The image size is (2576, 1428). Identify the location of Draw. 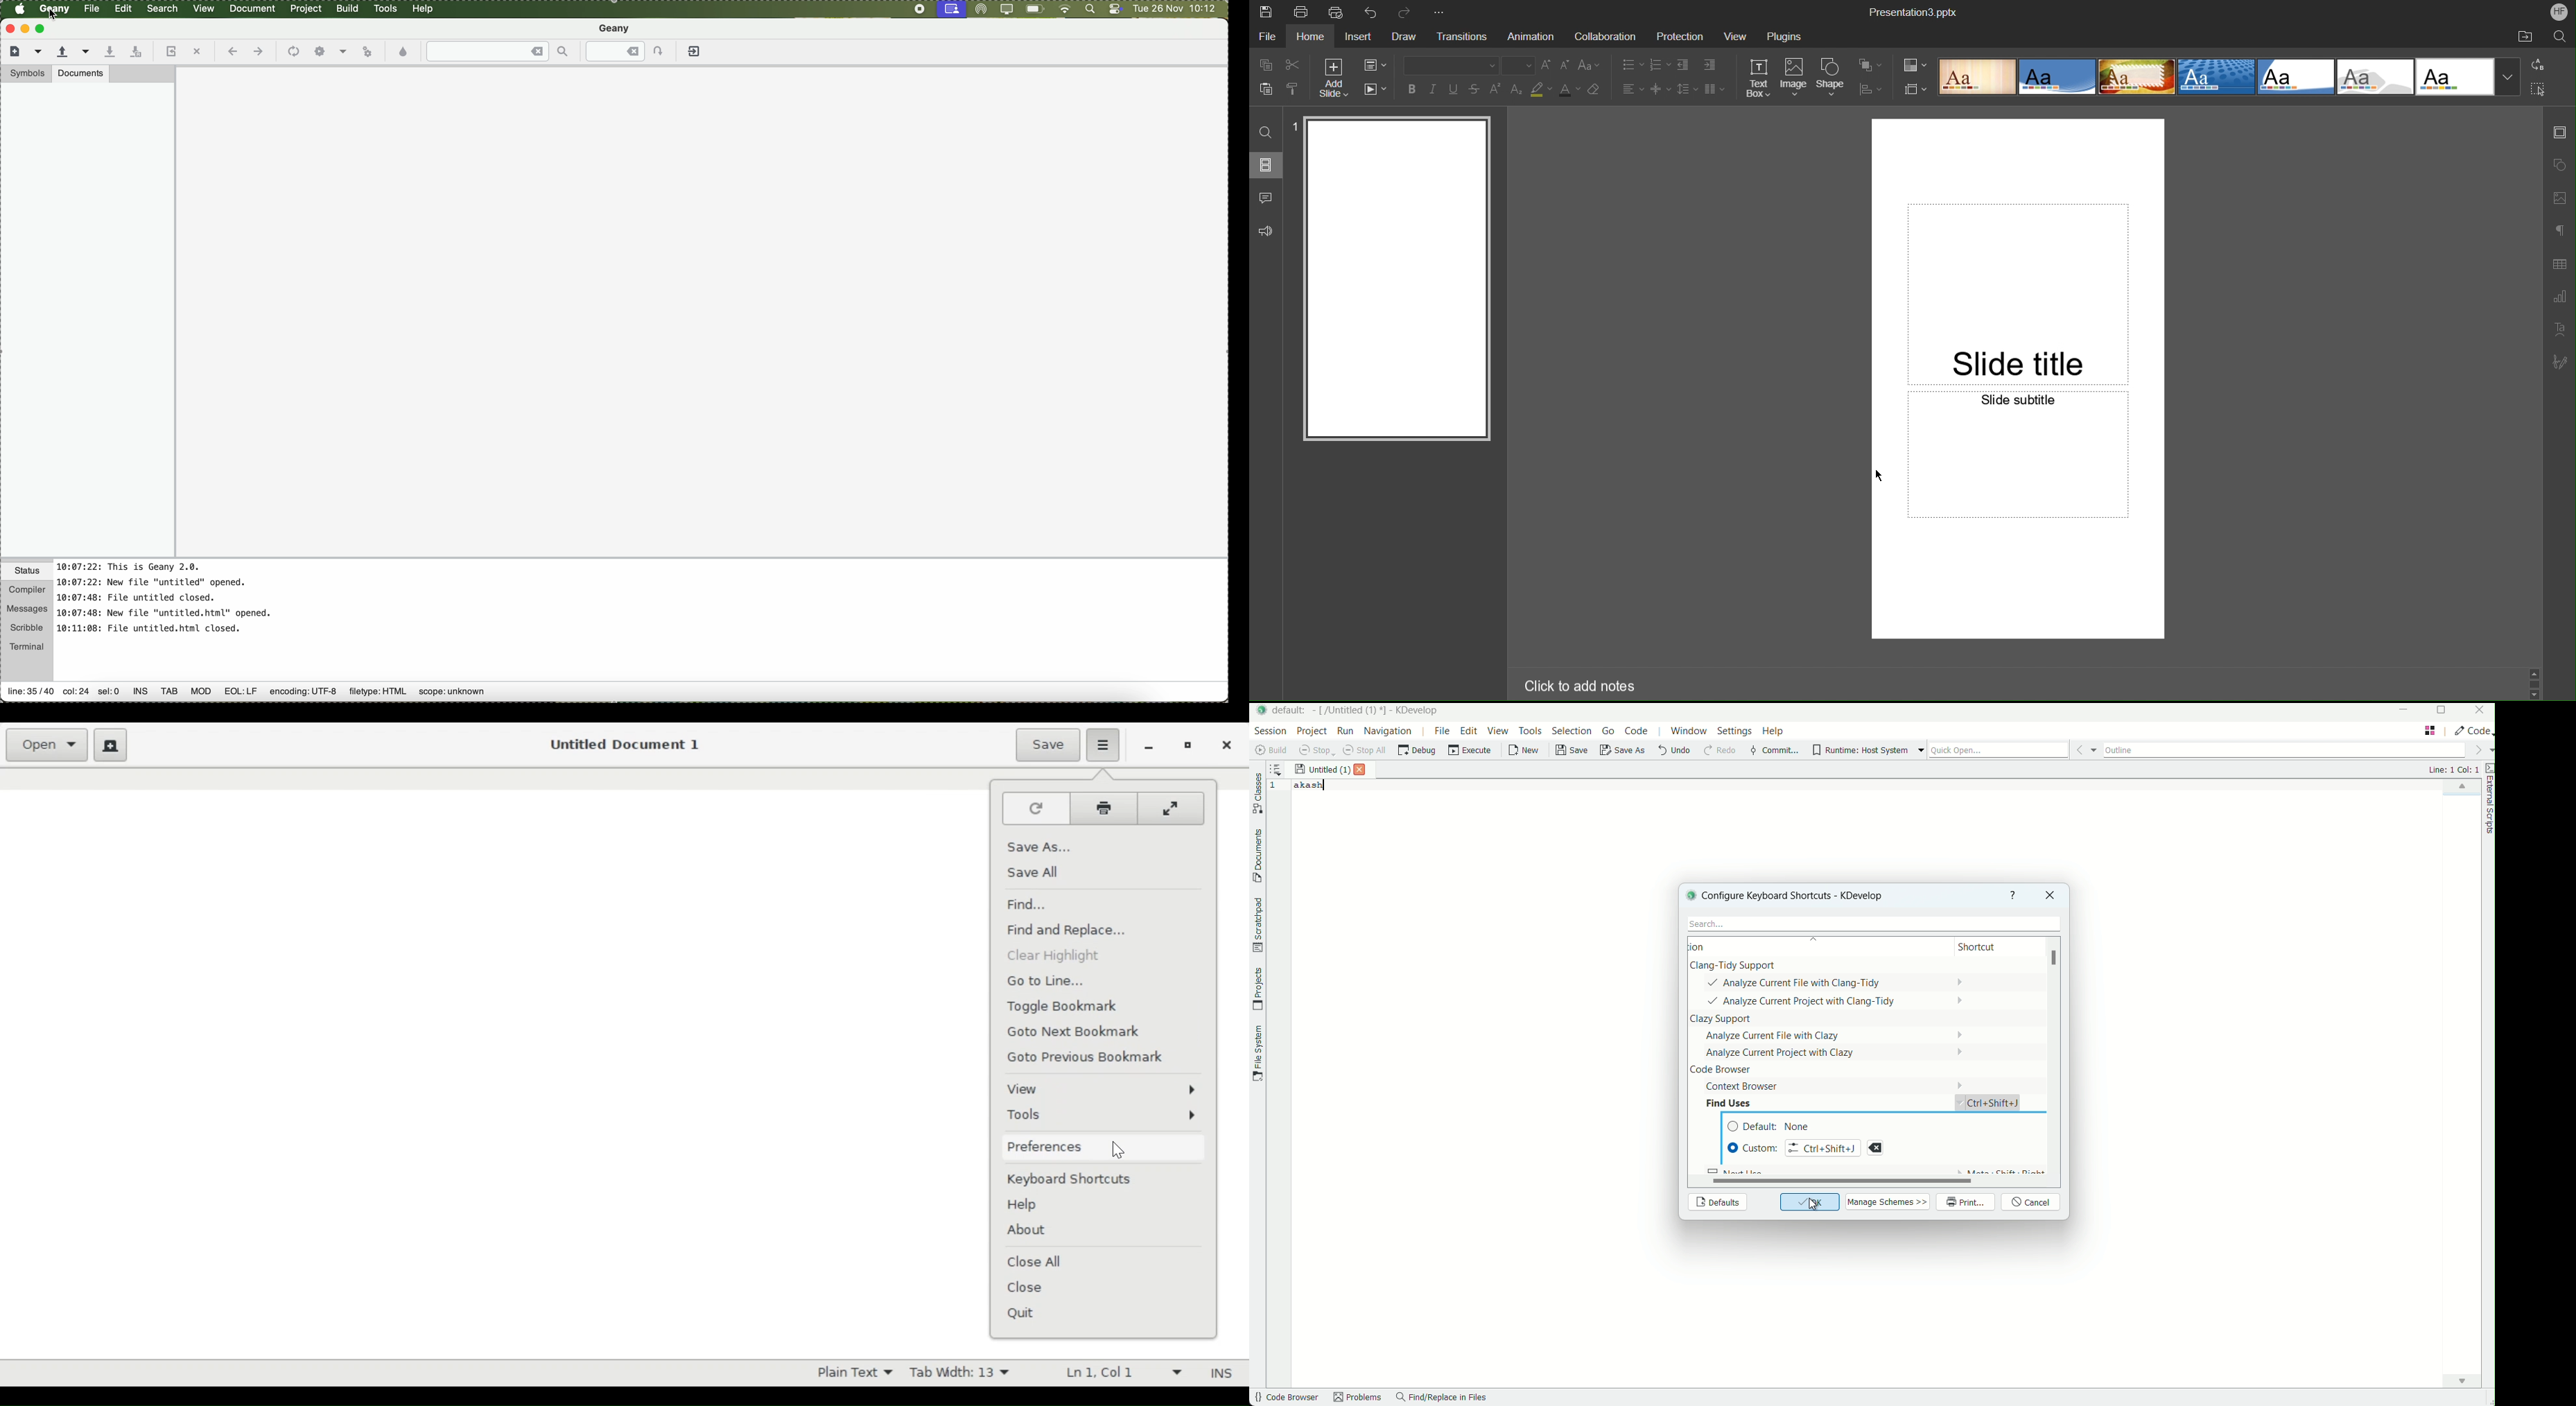
(1404, 37).